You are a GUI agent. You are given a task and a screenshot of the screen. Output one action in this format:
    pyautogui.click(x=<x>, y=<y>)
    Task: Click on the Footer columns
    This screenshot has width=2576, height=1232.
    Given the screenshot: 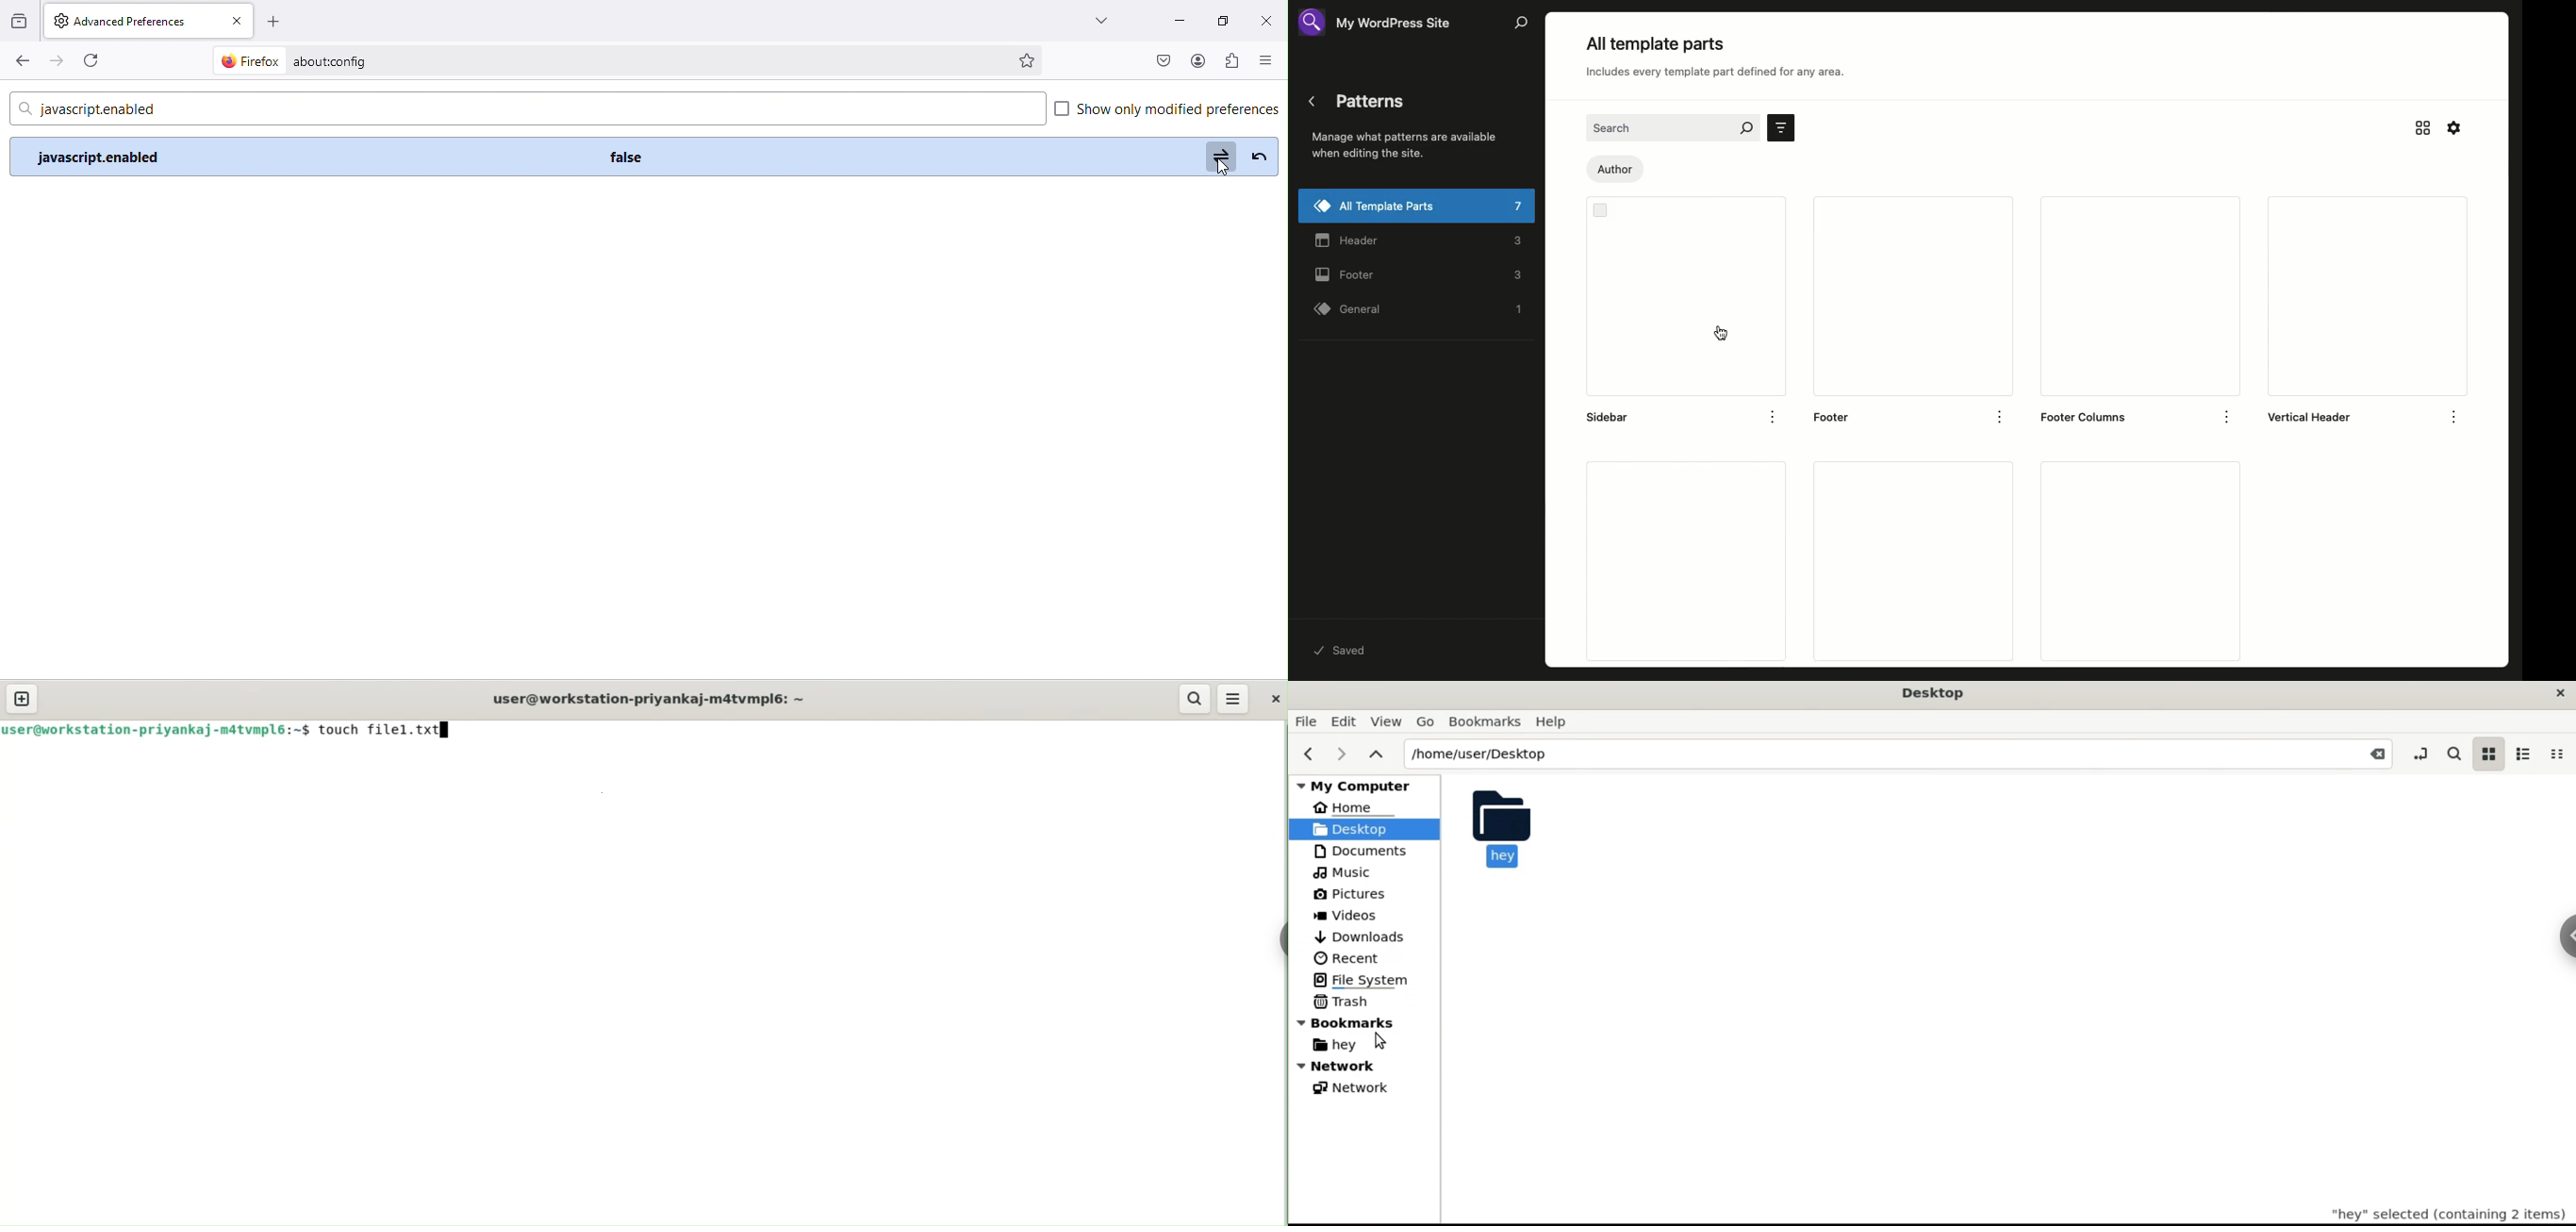 What is the action you would take?
    pyautogui.click(x=2140, y=296)
    